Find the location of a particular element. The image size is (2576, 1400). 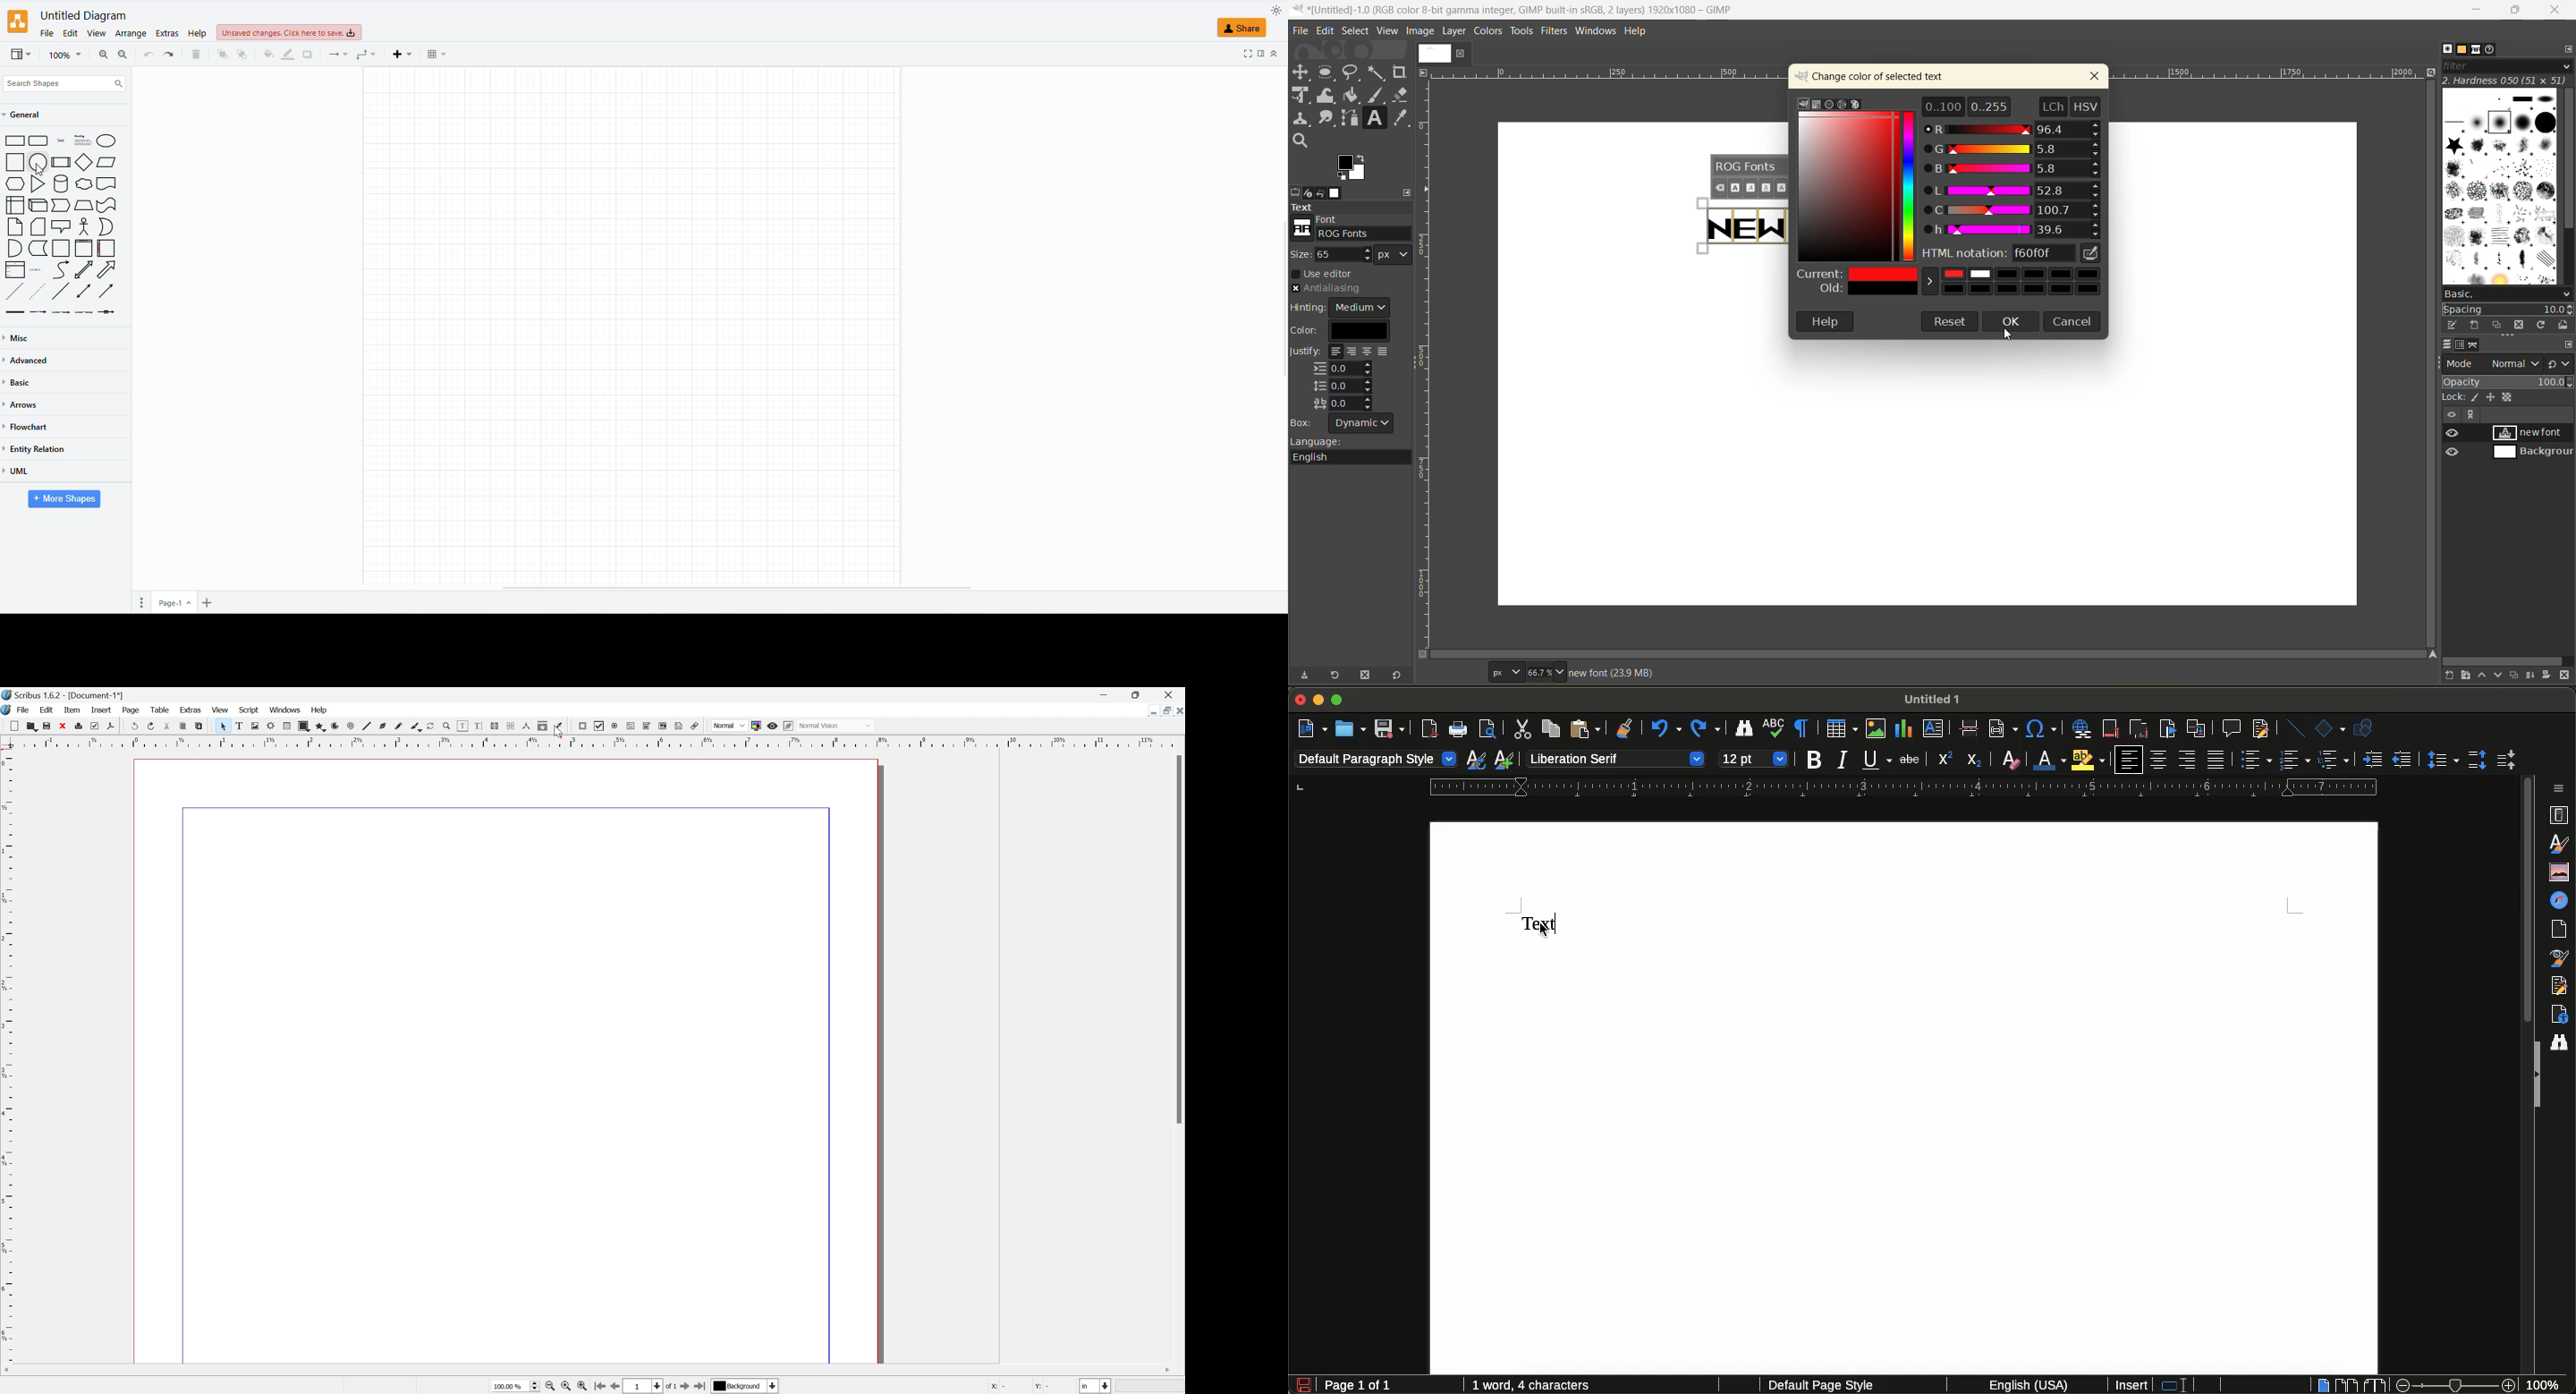

Minimize is located at coordinates (1321, 701).